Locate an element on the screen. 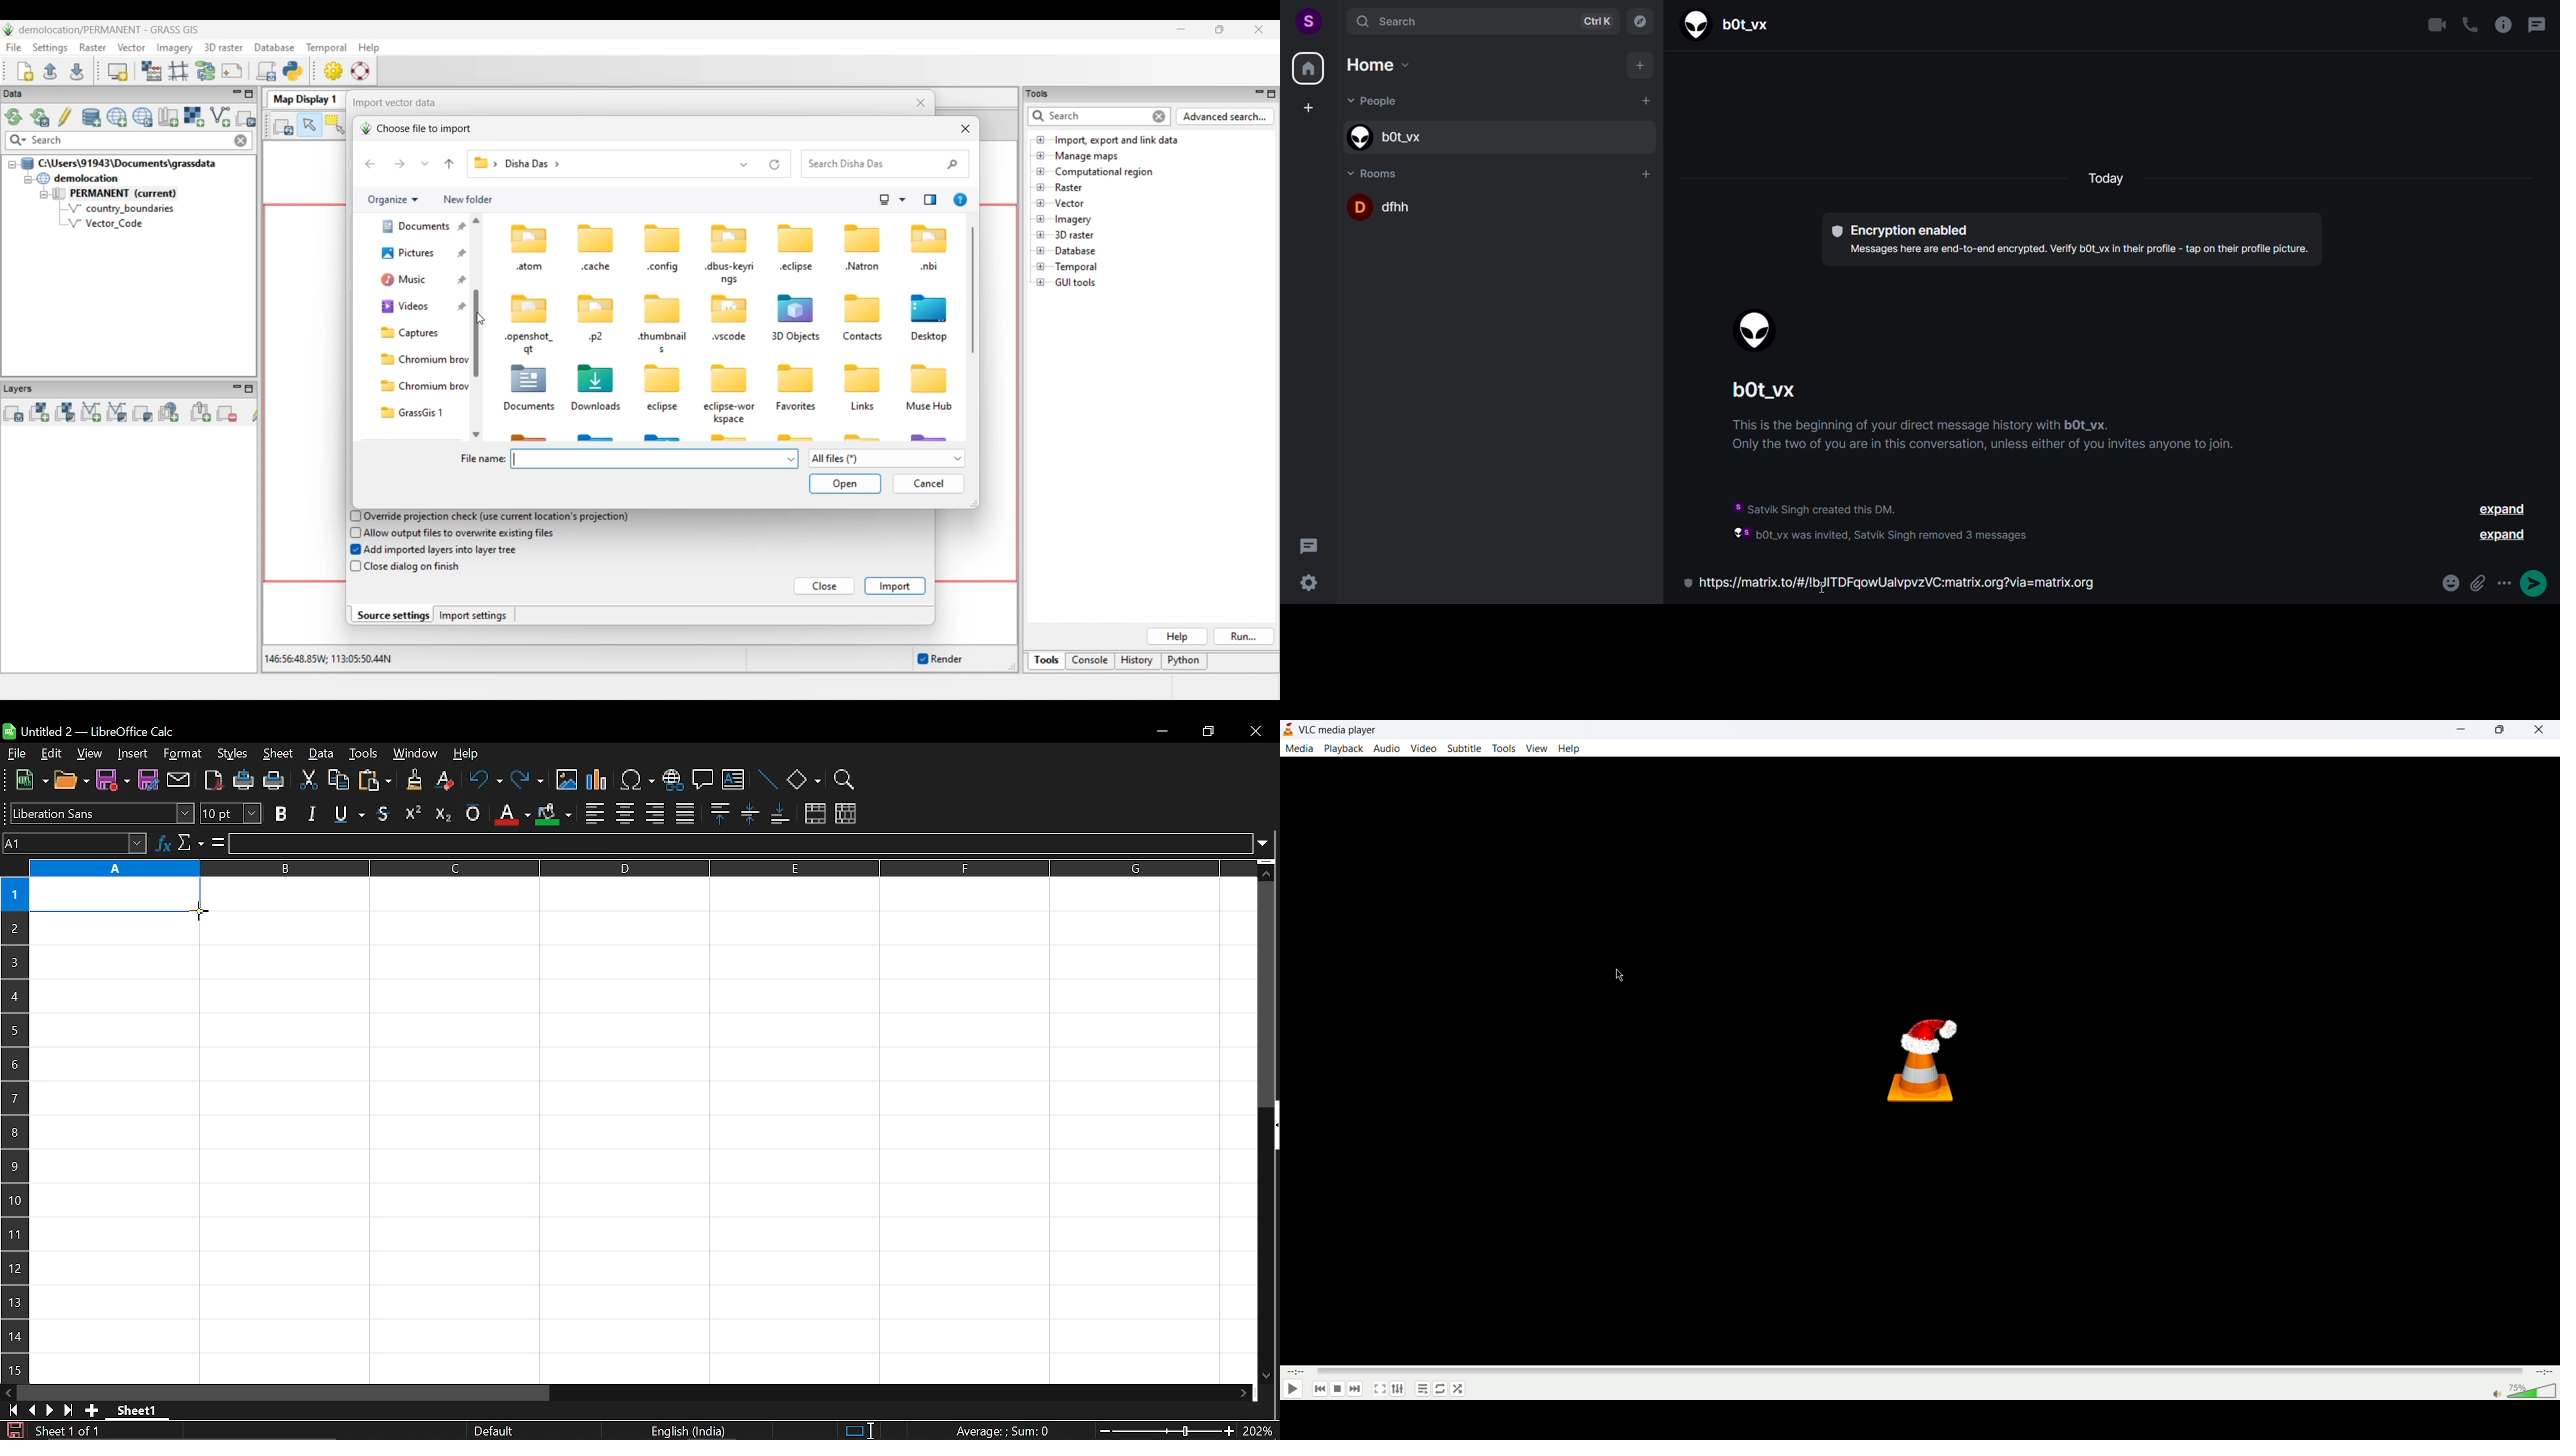  paste is located at coordinates (374, 781).